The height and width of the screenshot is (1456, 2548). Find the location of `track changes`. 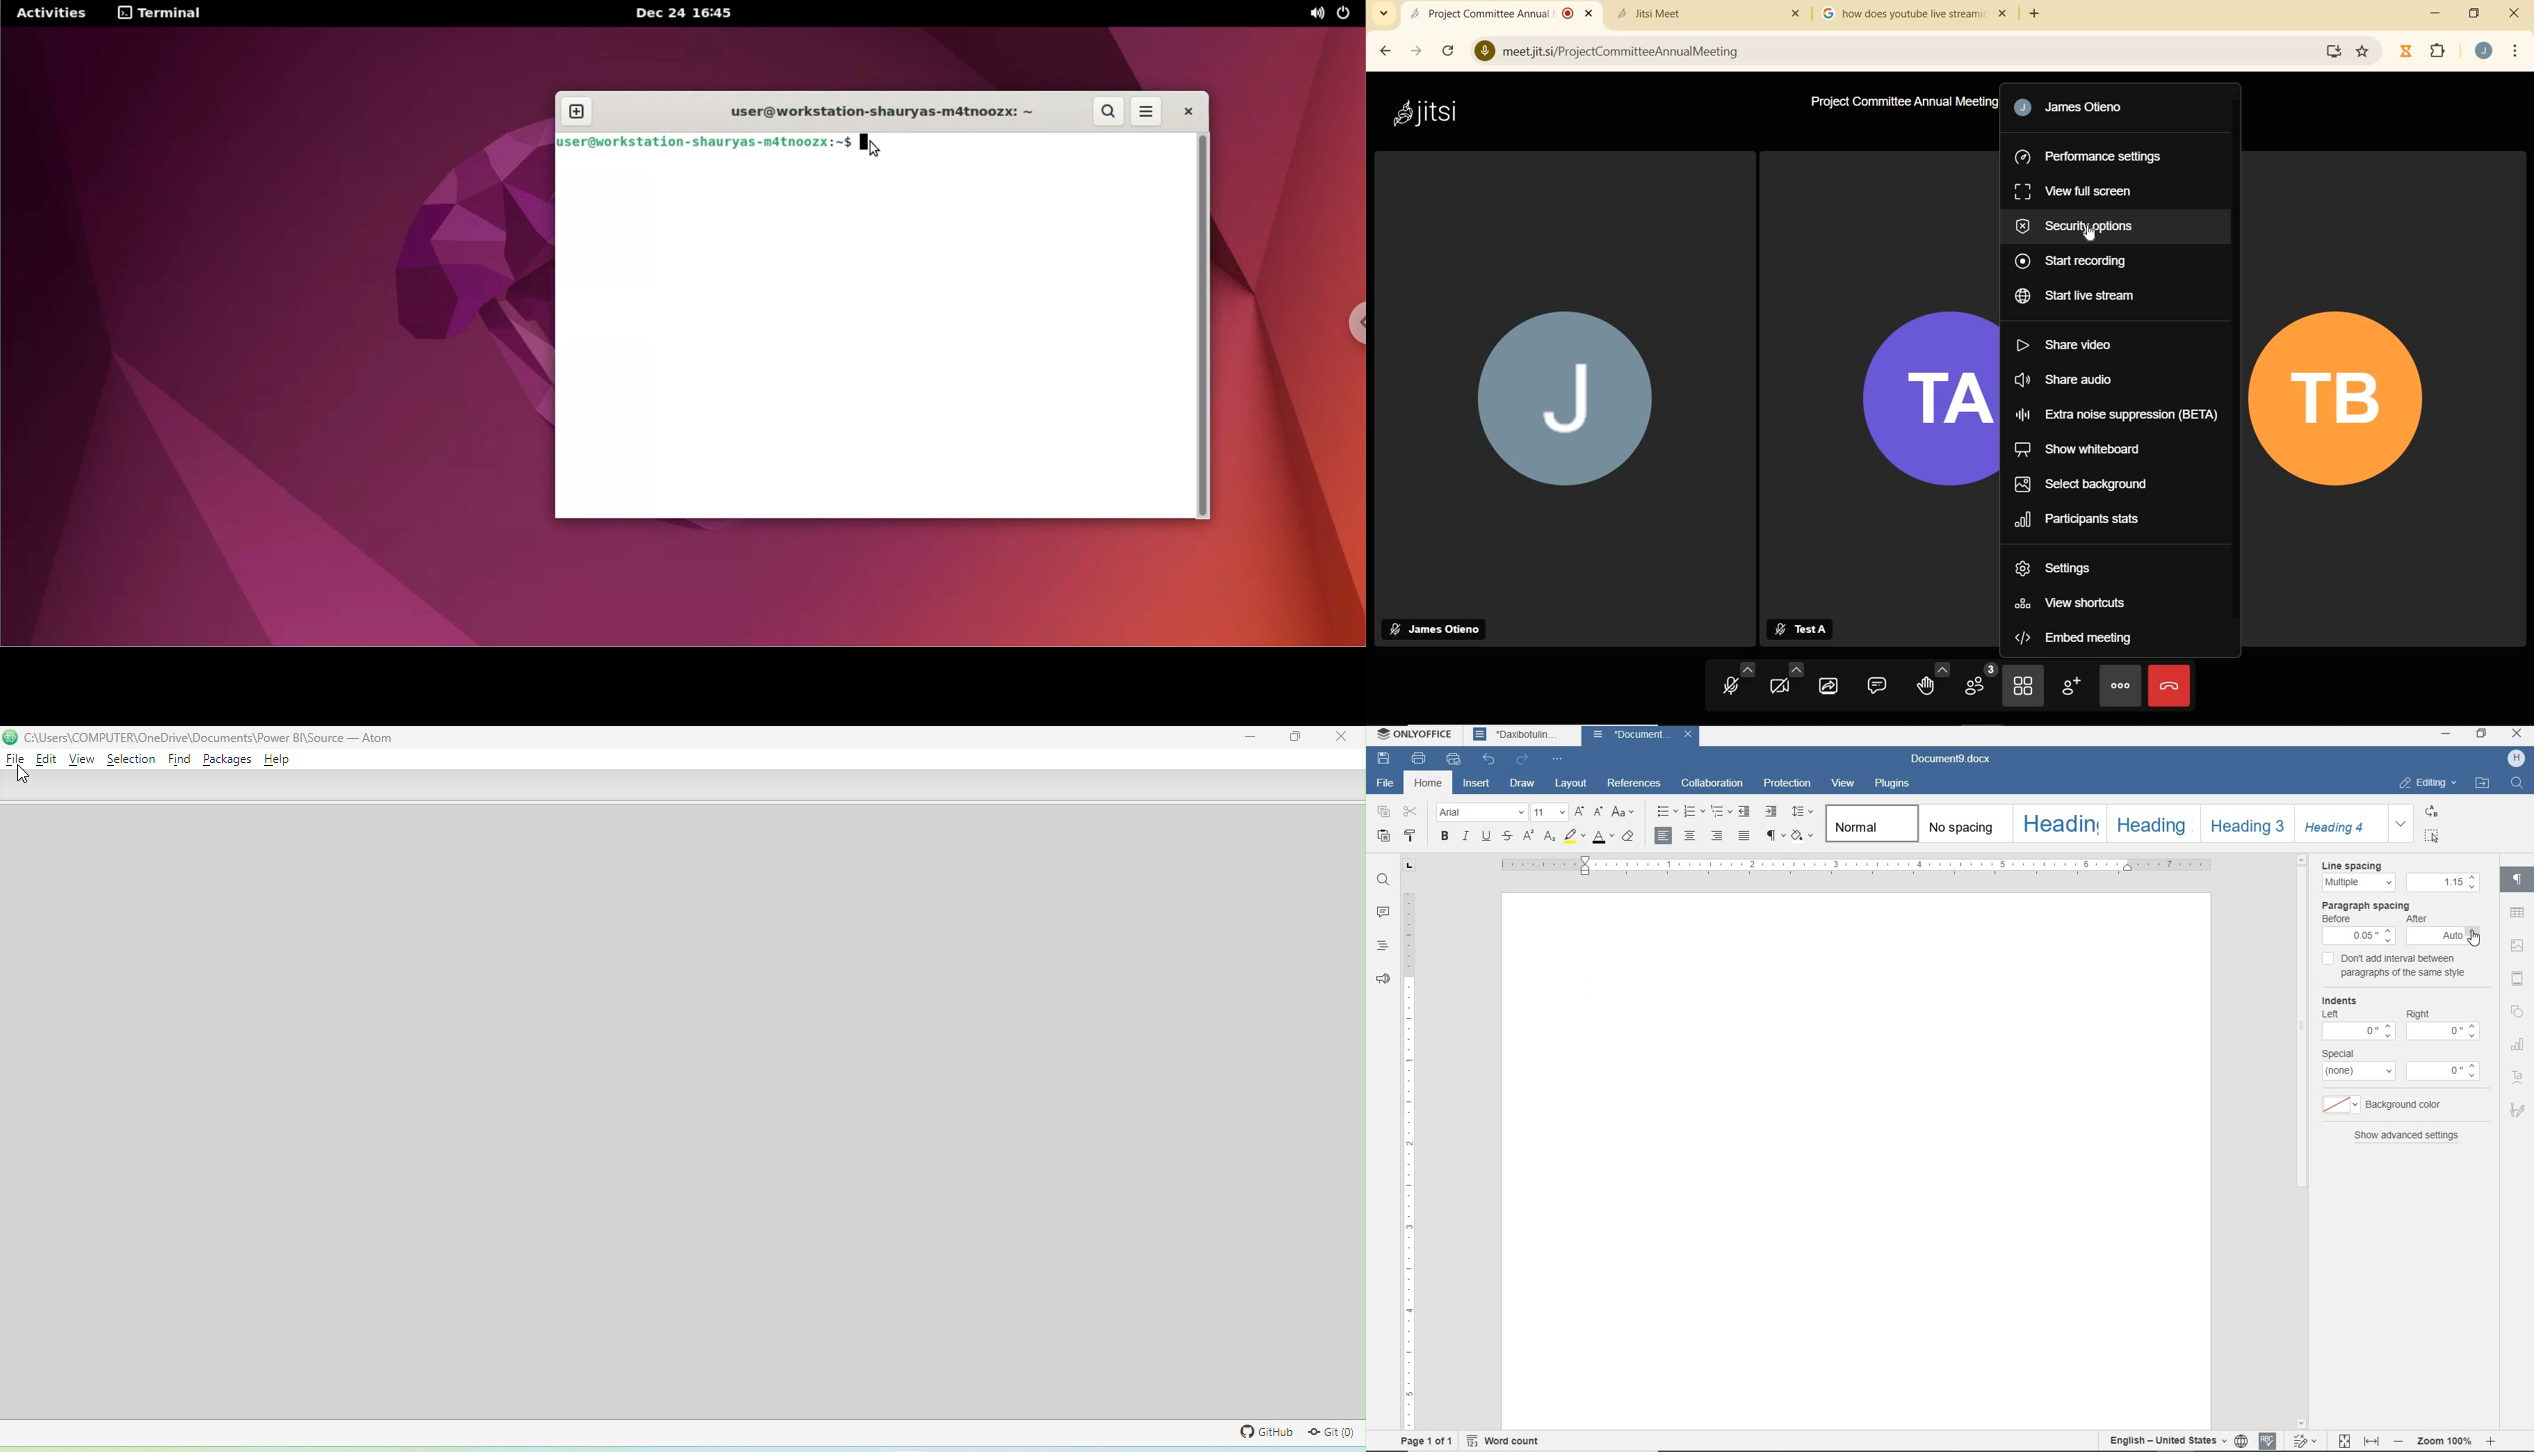

track changes is located at coordinates (2304, 1440).